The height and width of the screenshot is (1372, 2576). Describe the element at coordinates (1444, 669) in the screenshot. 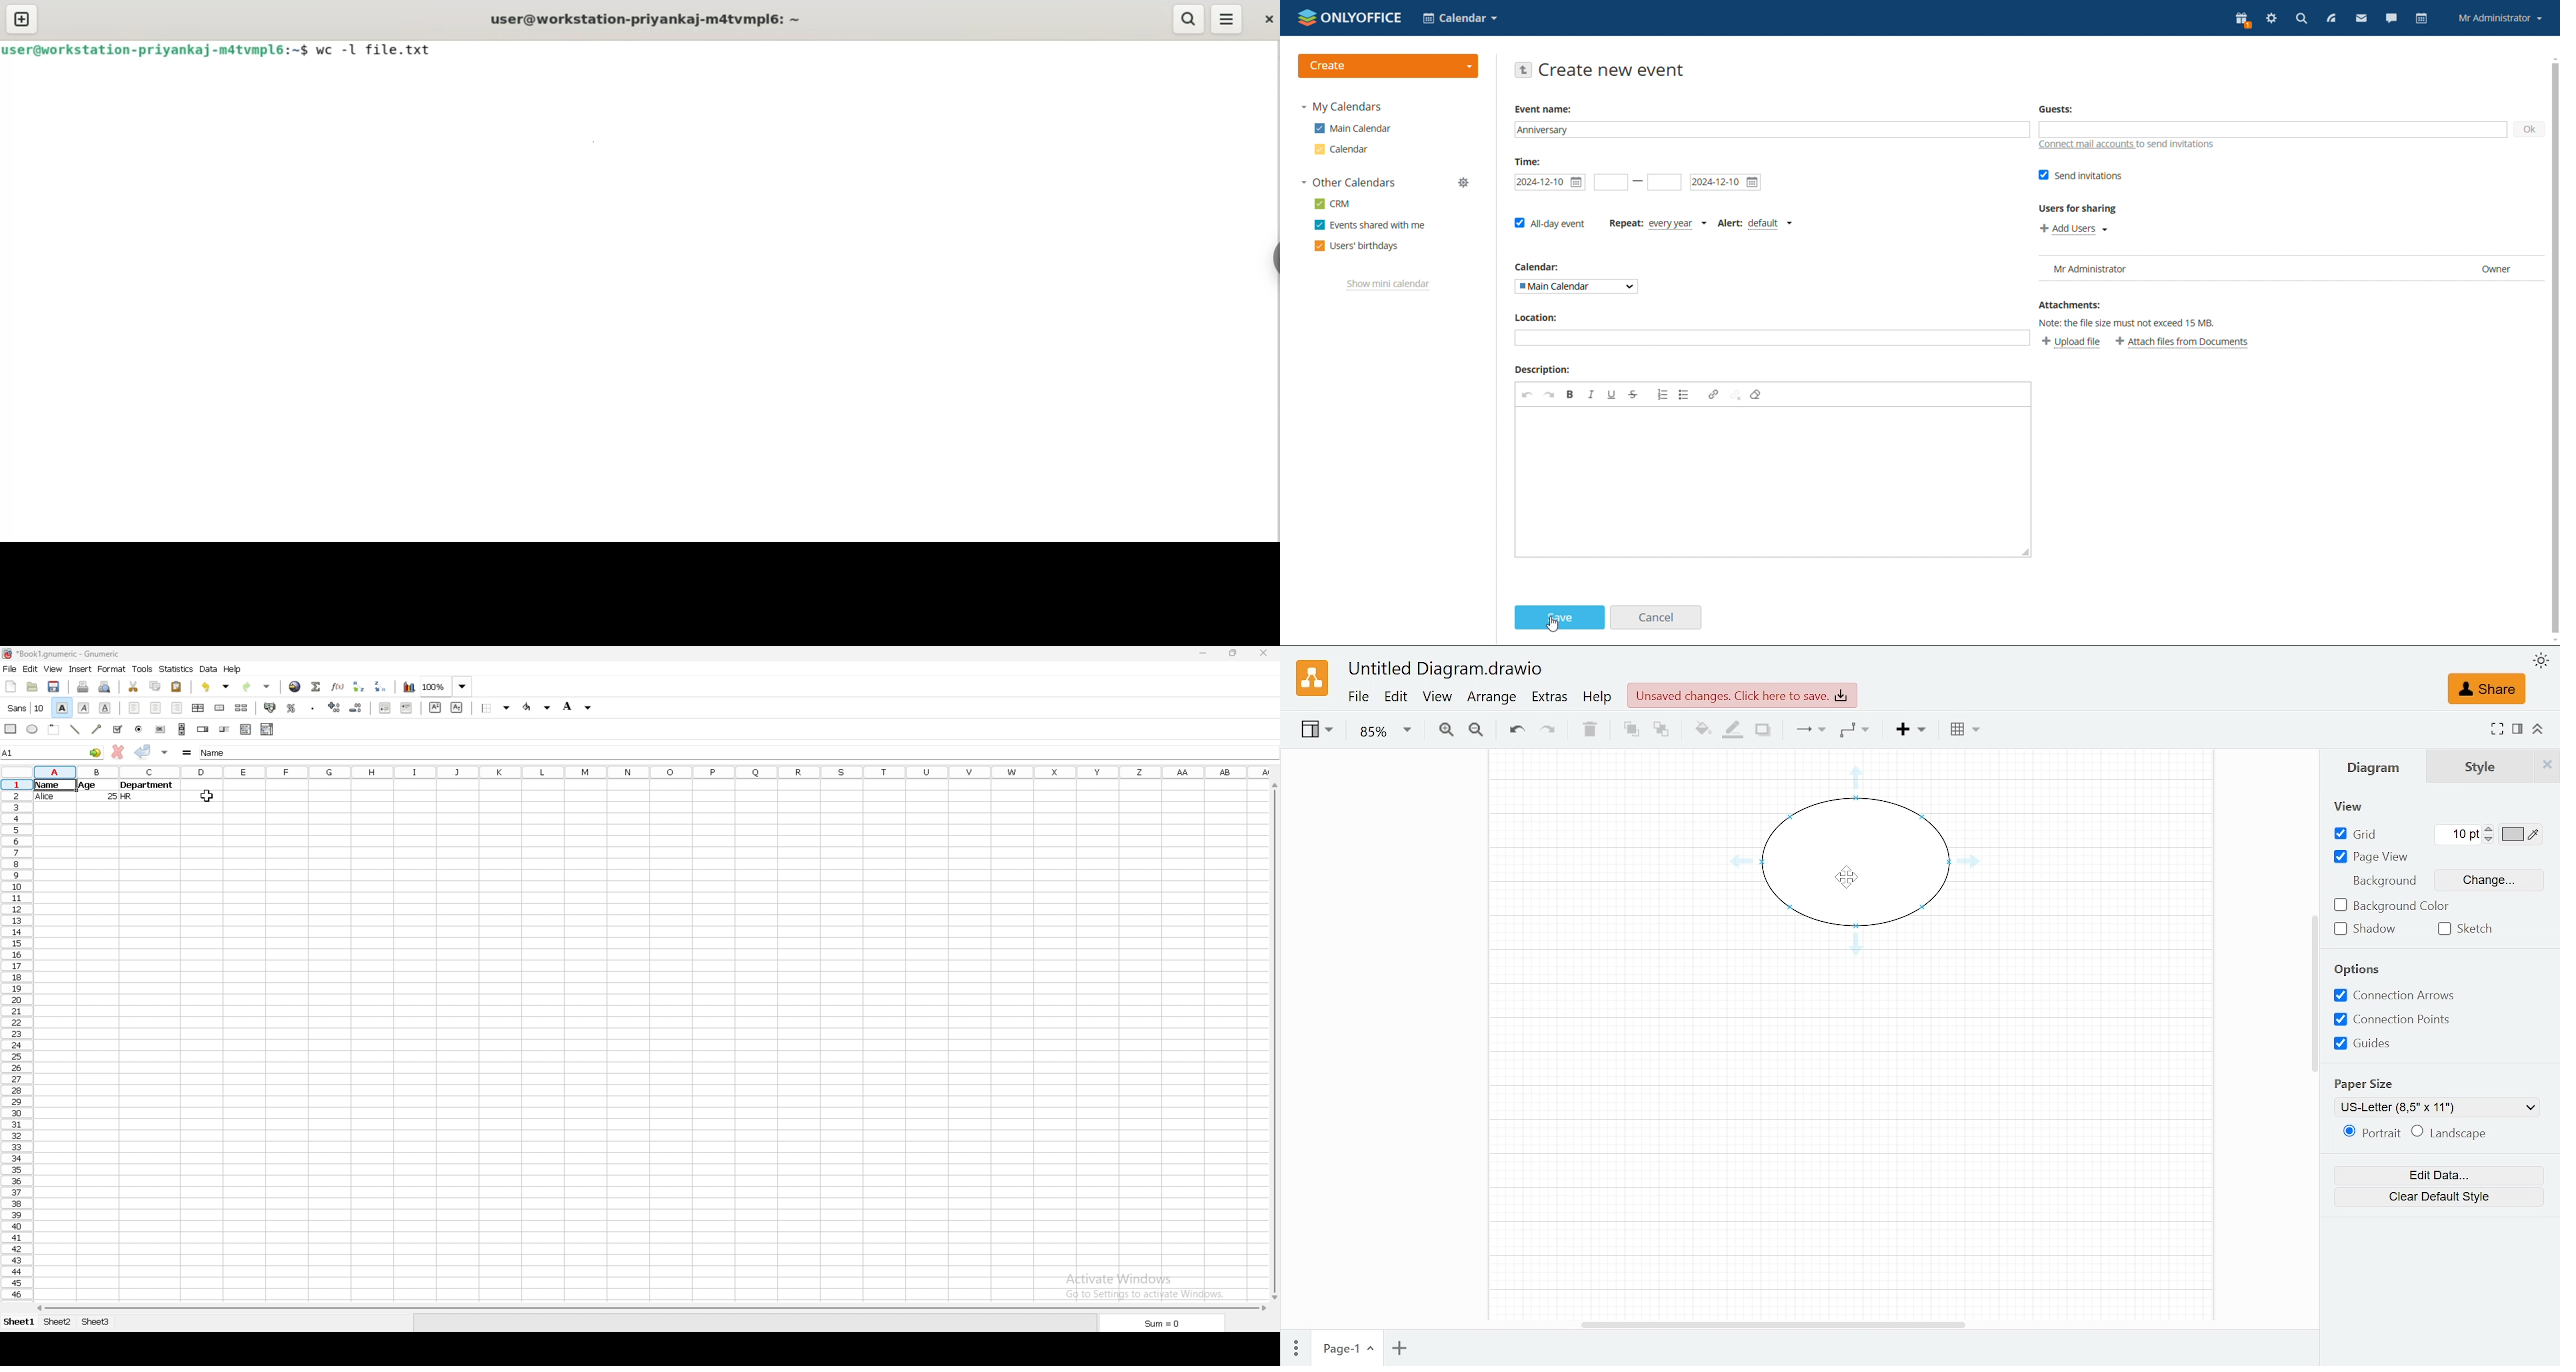

I see `Untitled Diagram.drawio` at that location.